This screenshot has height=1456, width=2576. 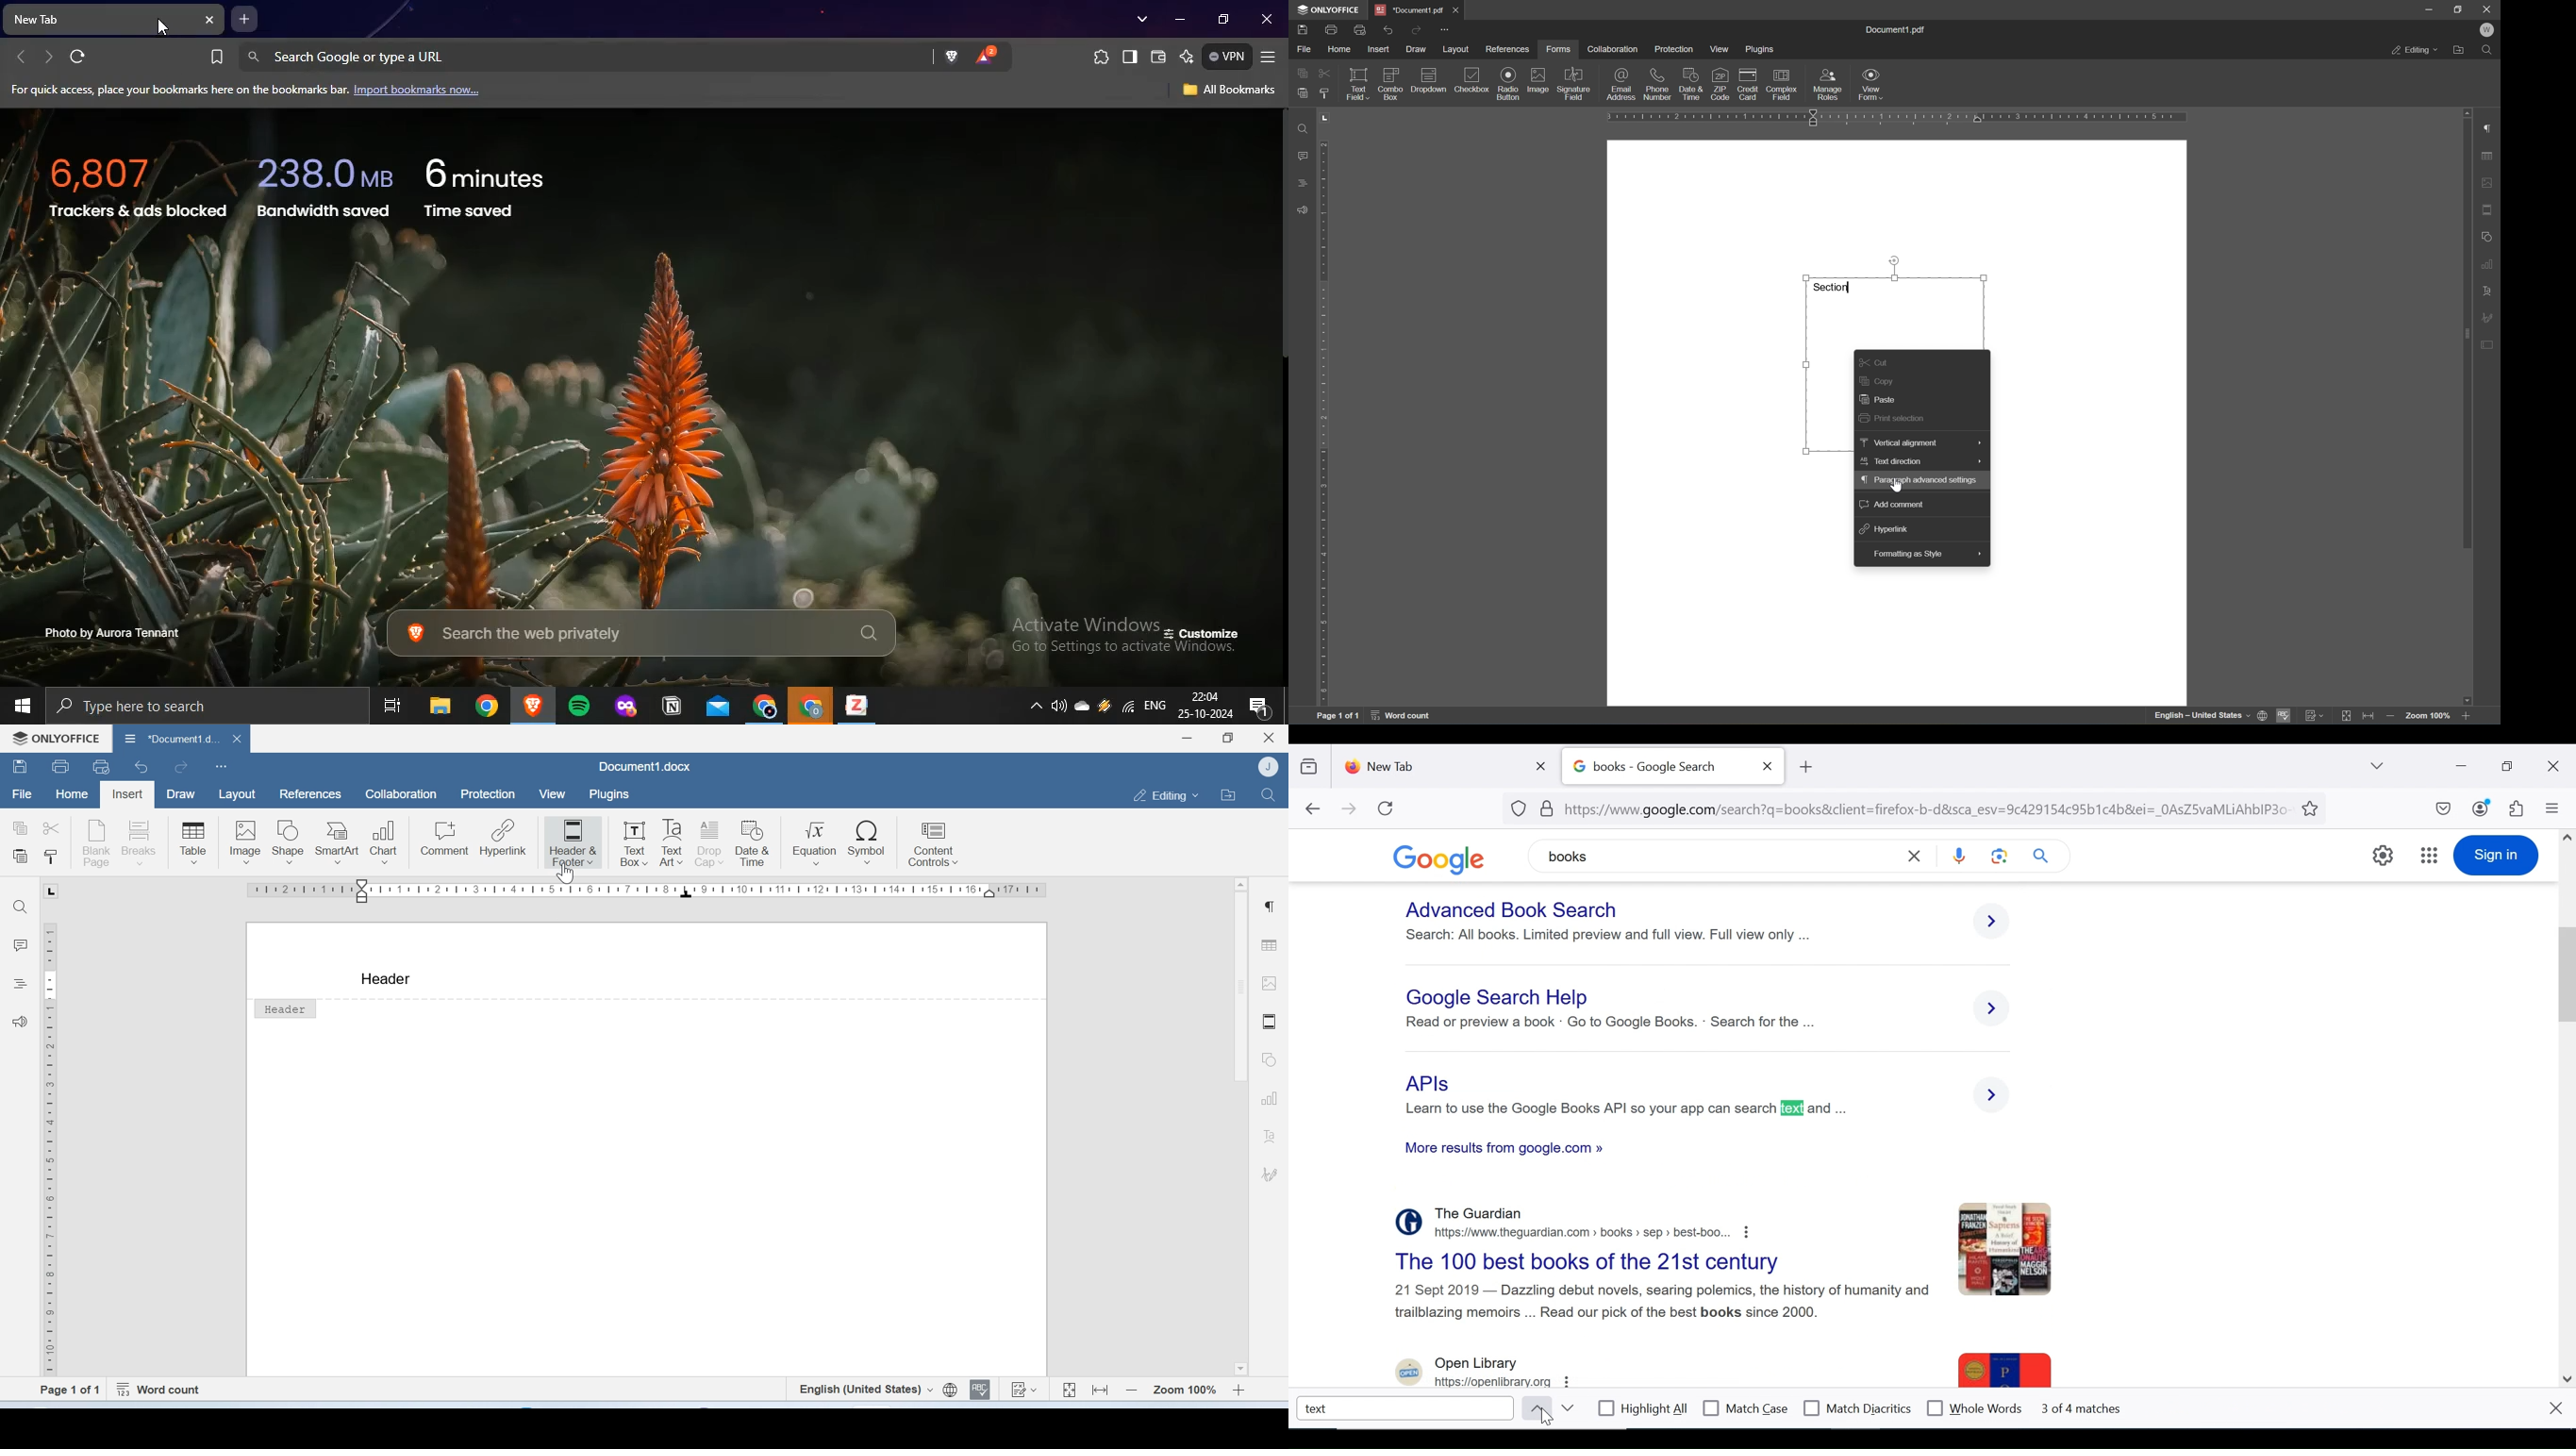 I want to click on paste, so click(x=1302, y=93).